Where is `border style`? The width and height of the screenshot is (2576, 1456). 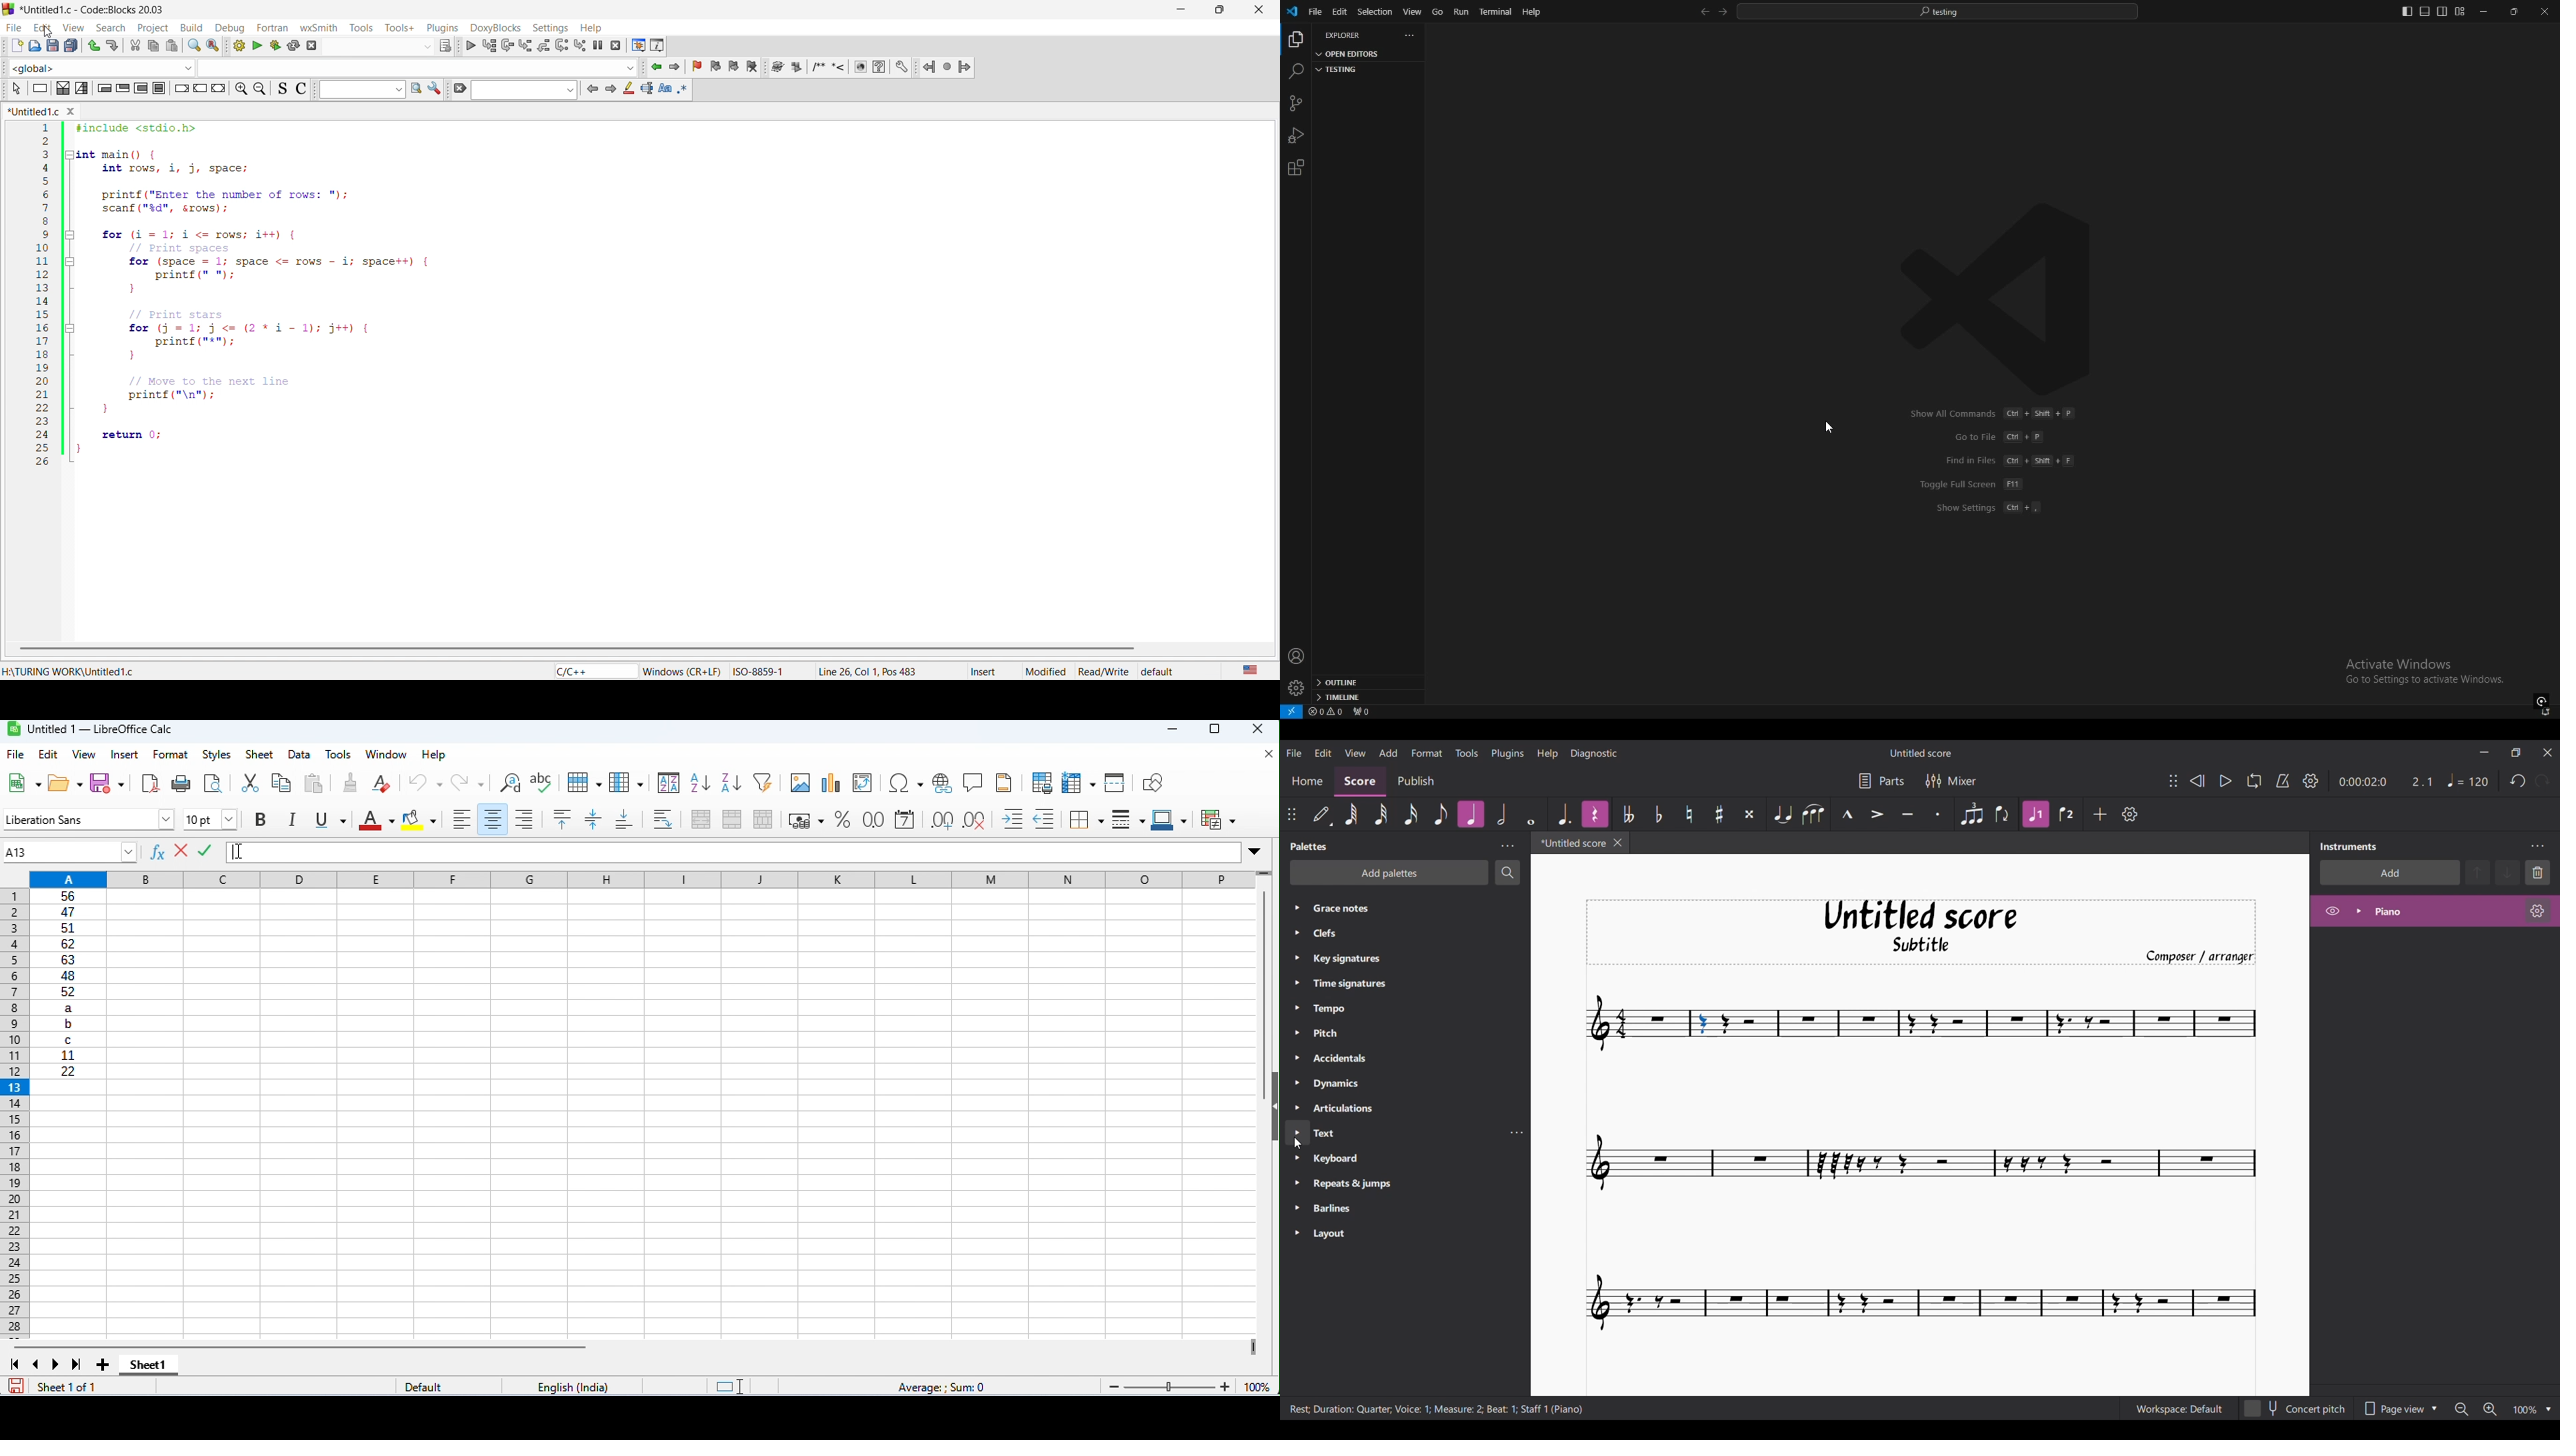
border style is located at coordinates (1128, 819).